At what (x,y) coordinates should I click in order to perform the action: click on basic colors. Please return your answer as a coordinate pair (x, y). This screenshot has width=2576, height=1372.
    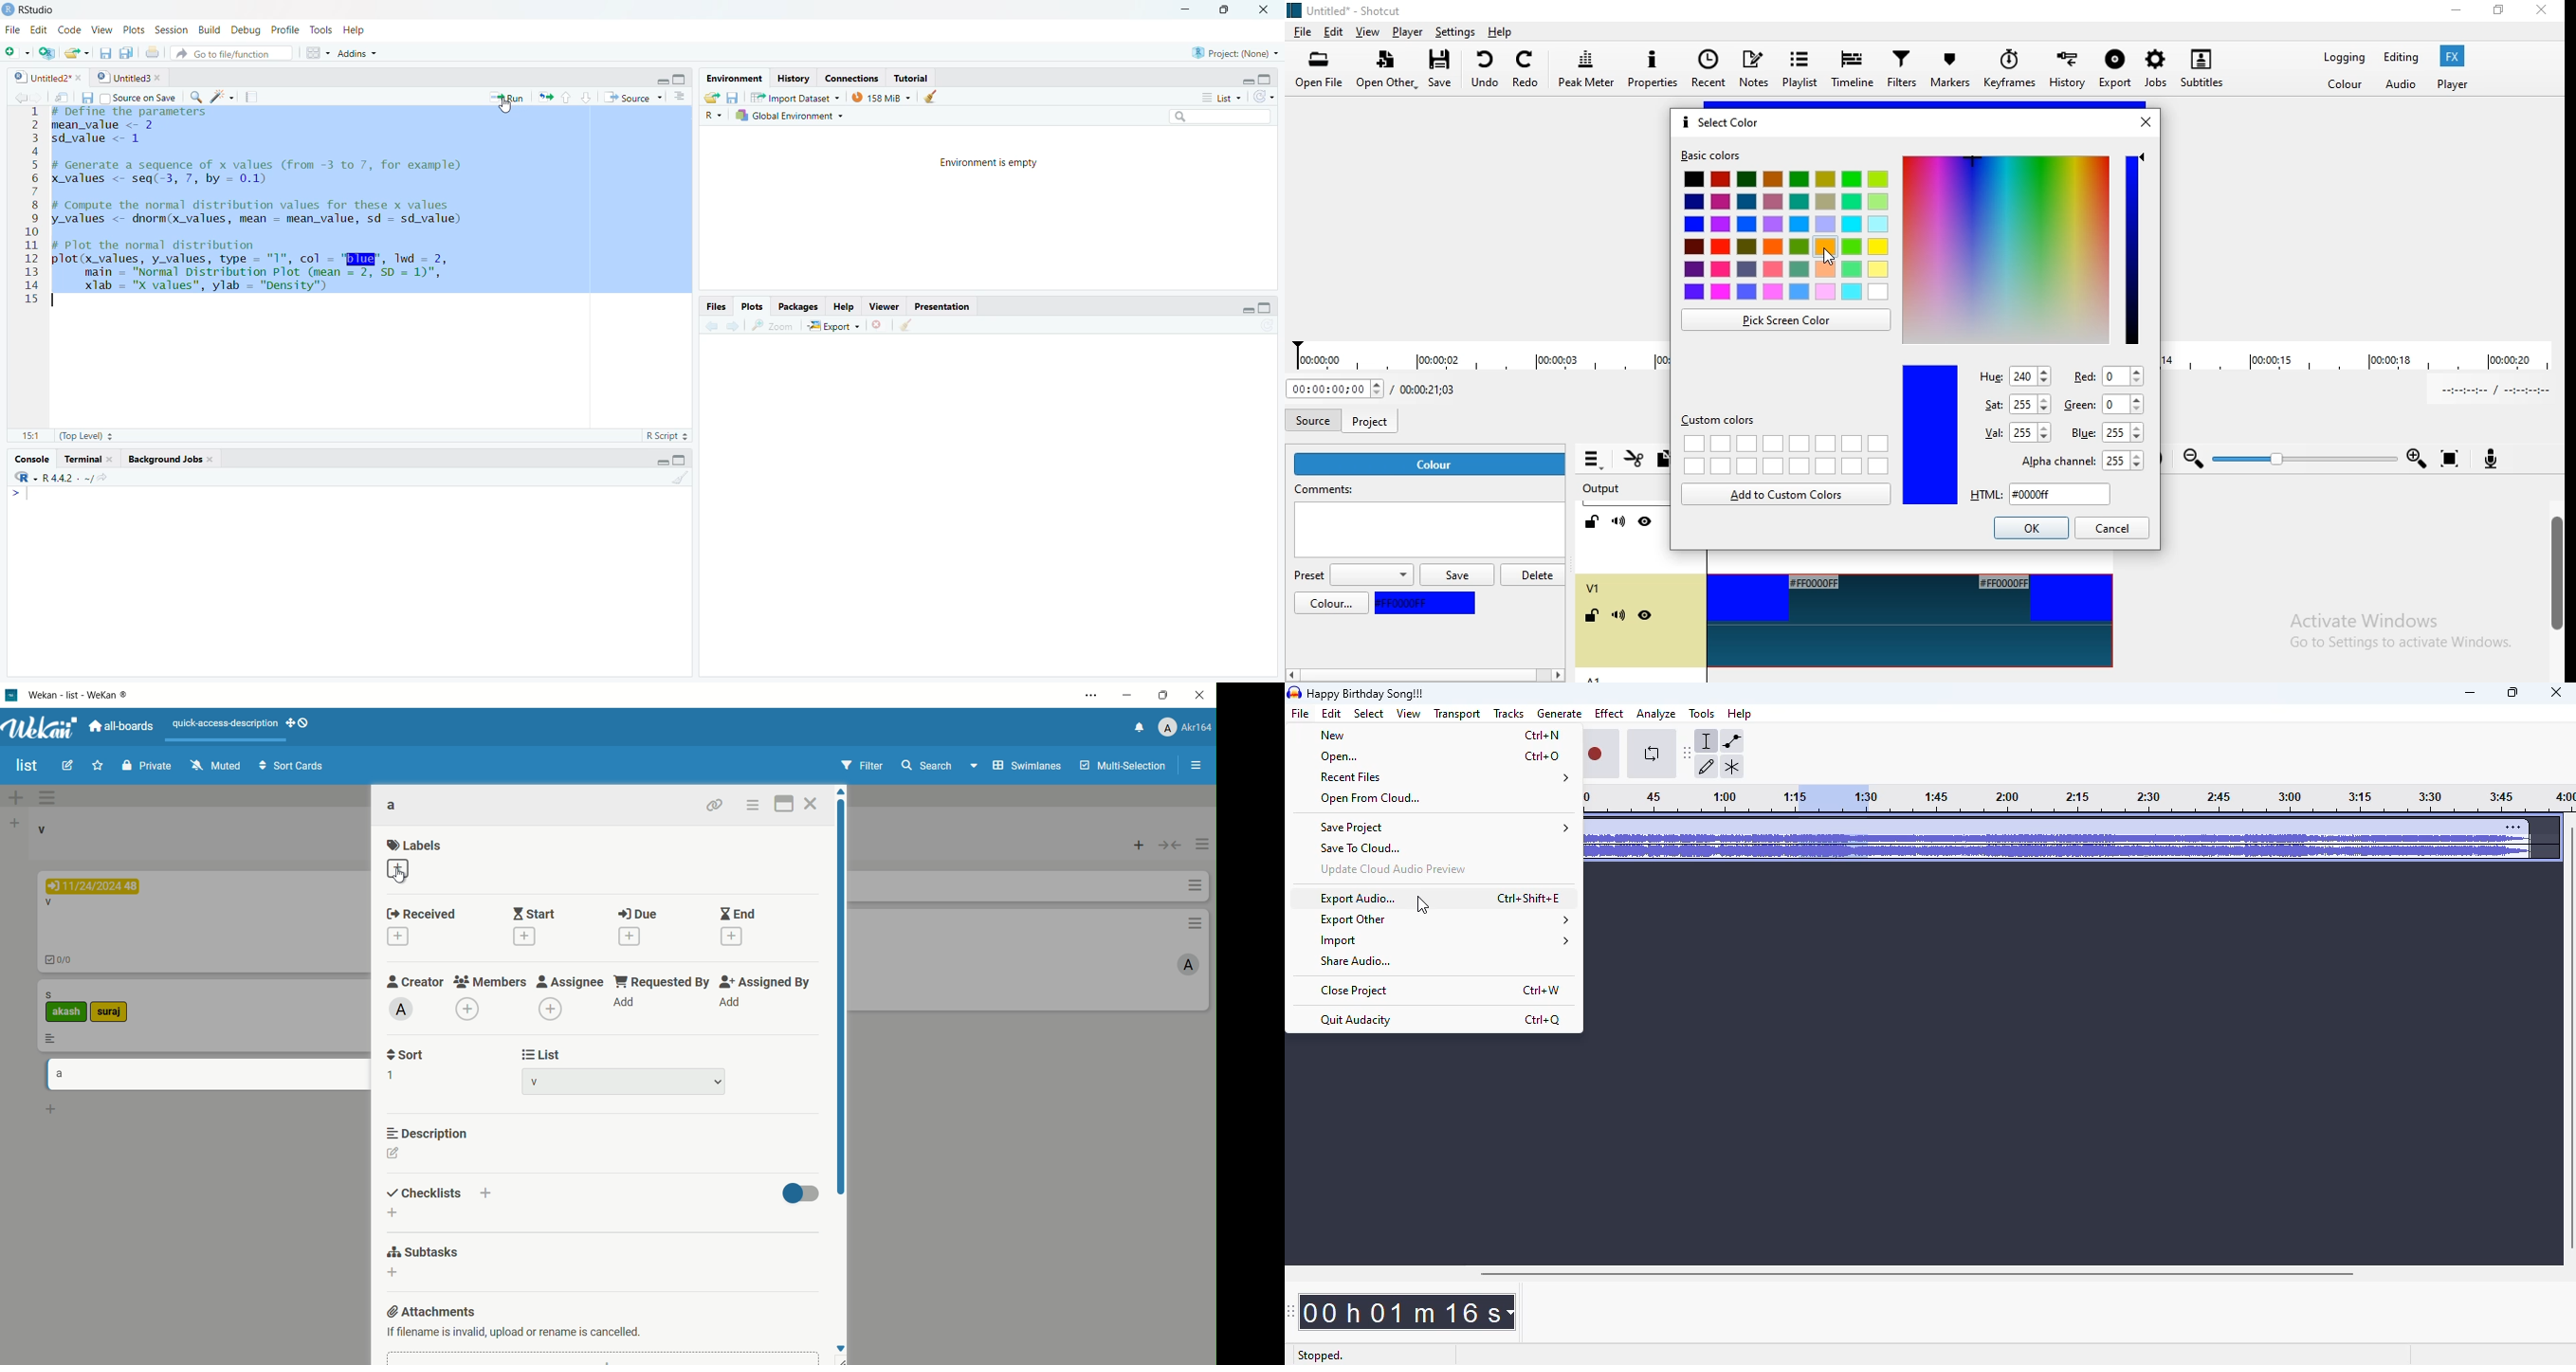
    Looking at the image, I should click on (1714, 158).